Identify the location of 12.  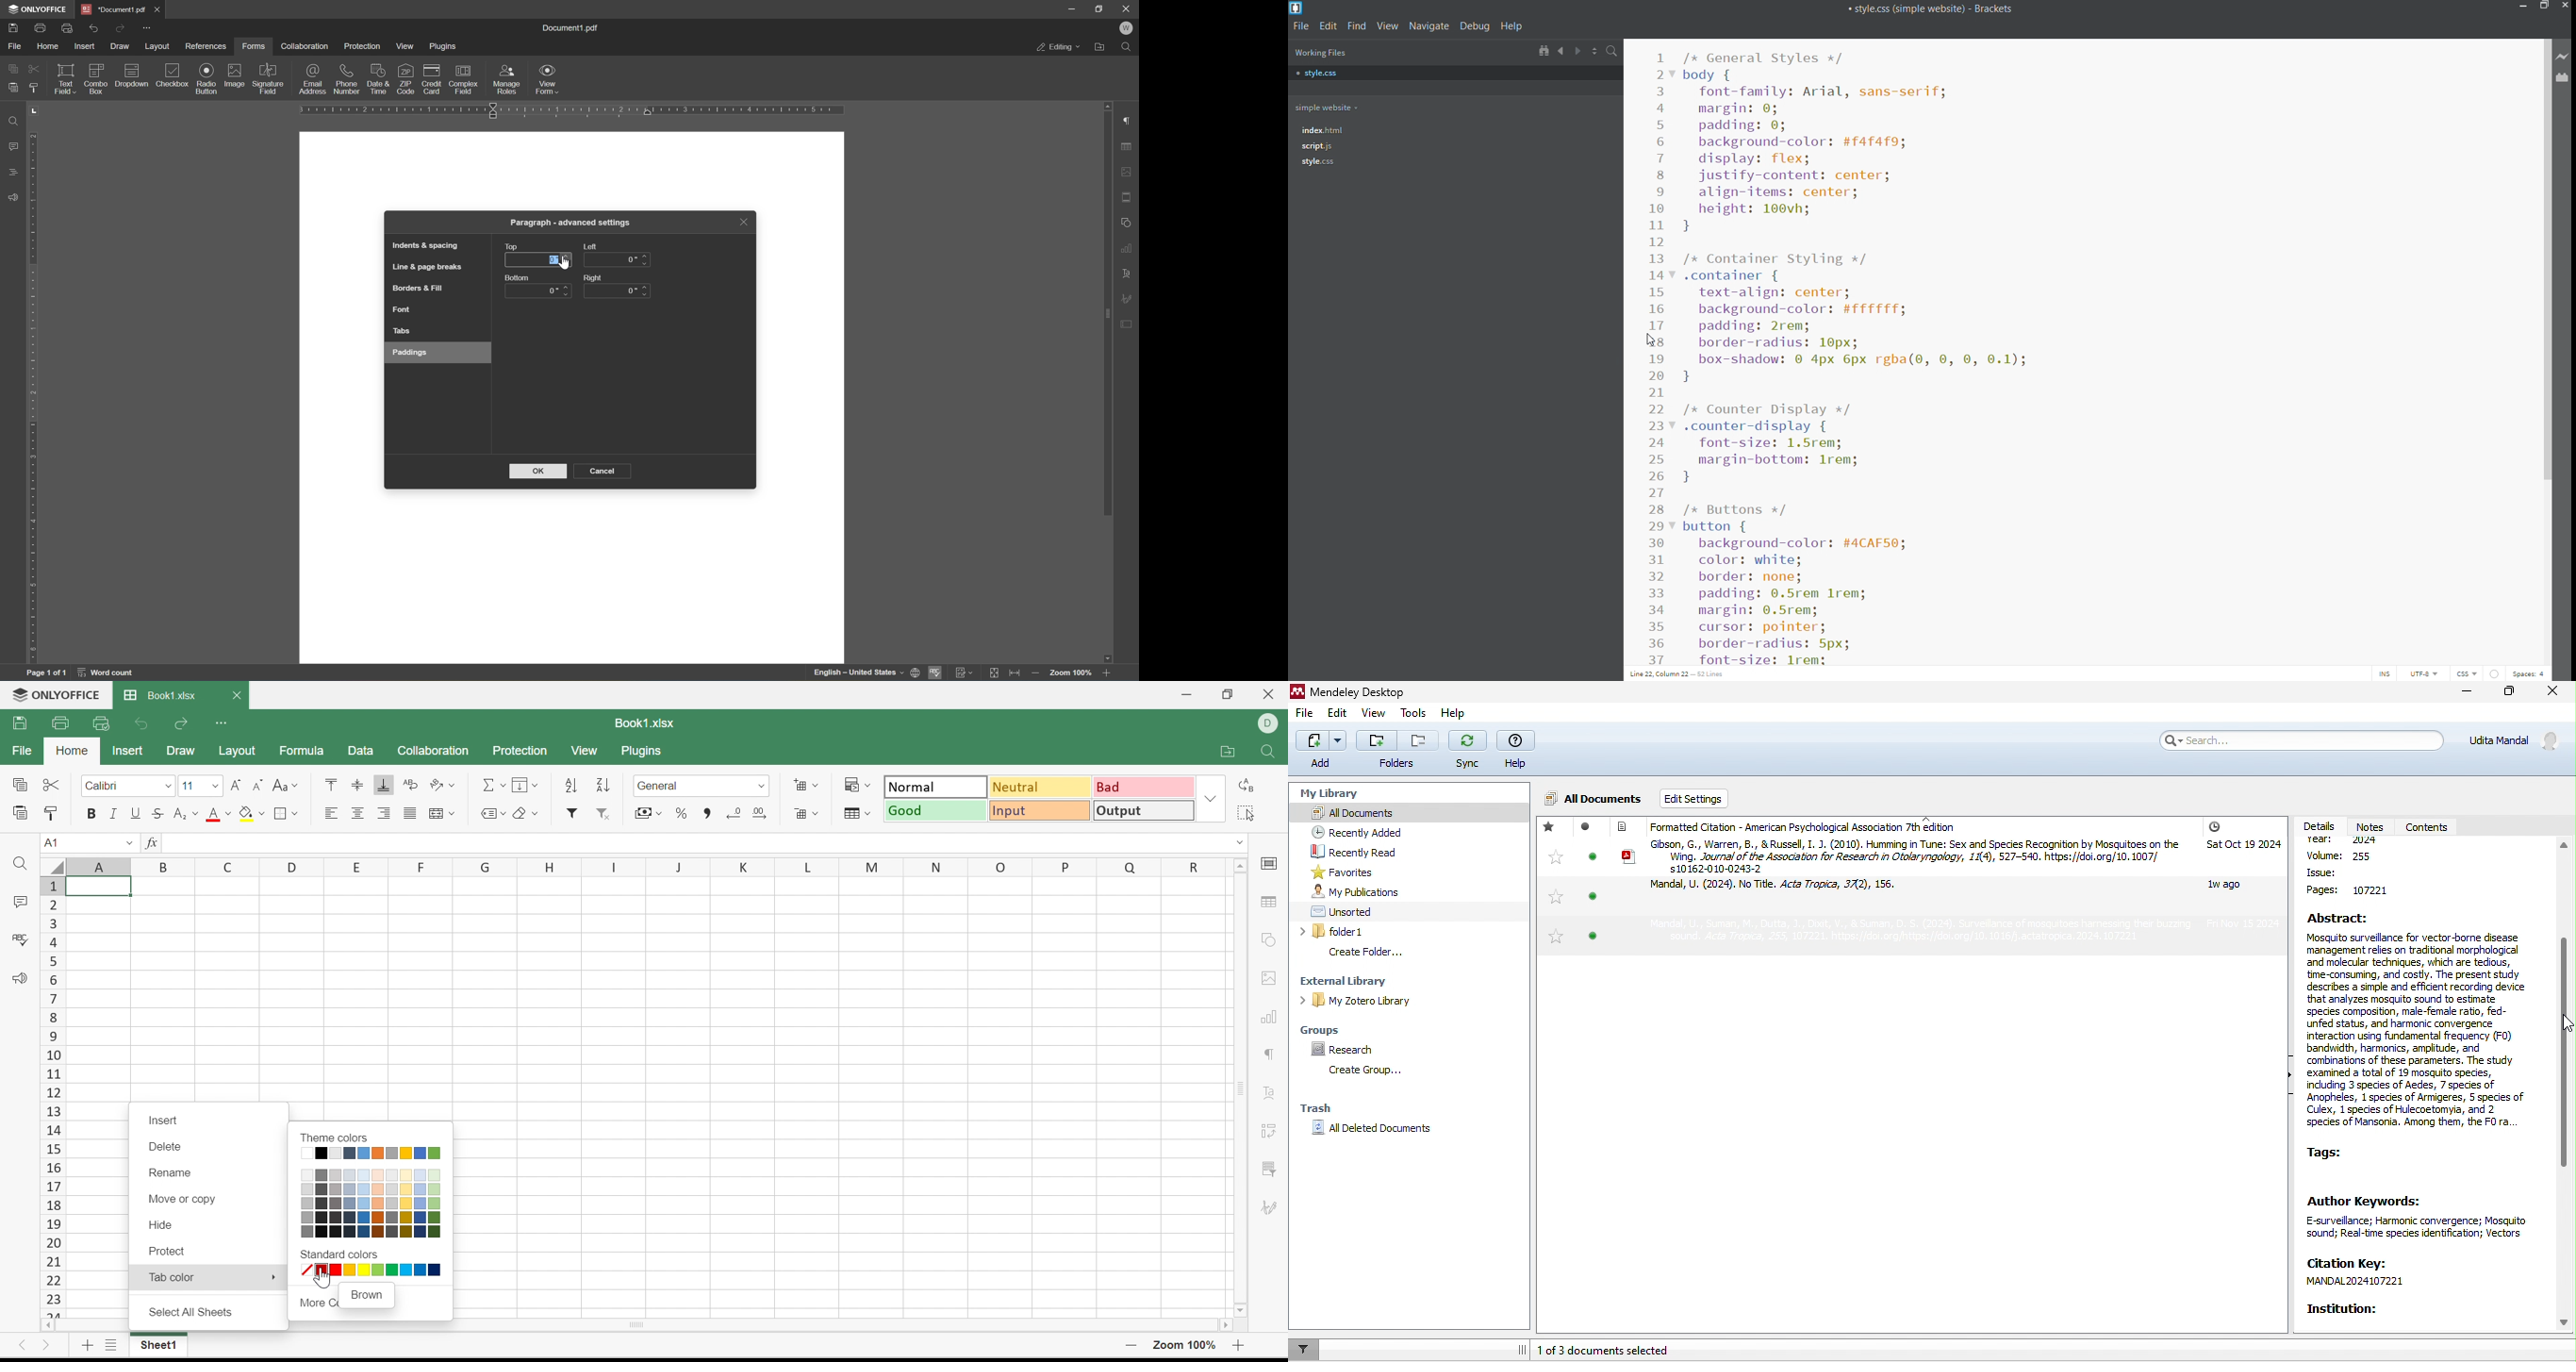
(51, 1093).